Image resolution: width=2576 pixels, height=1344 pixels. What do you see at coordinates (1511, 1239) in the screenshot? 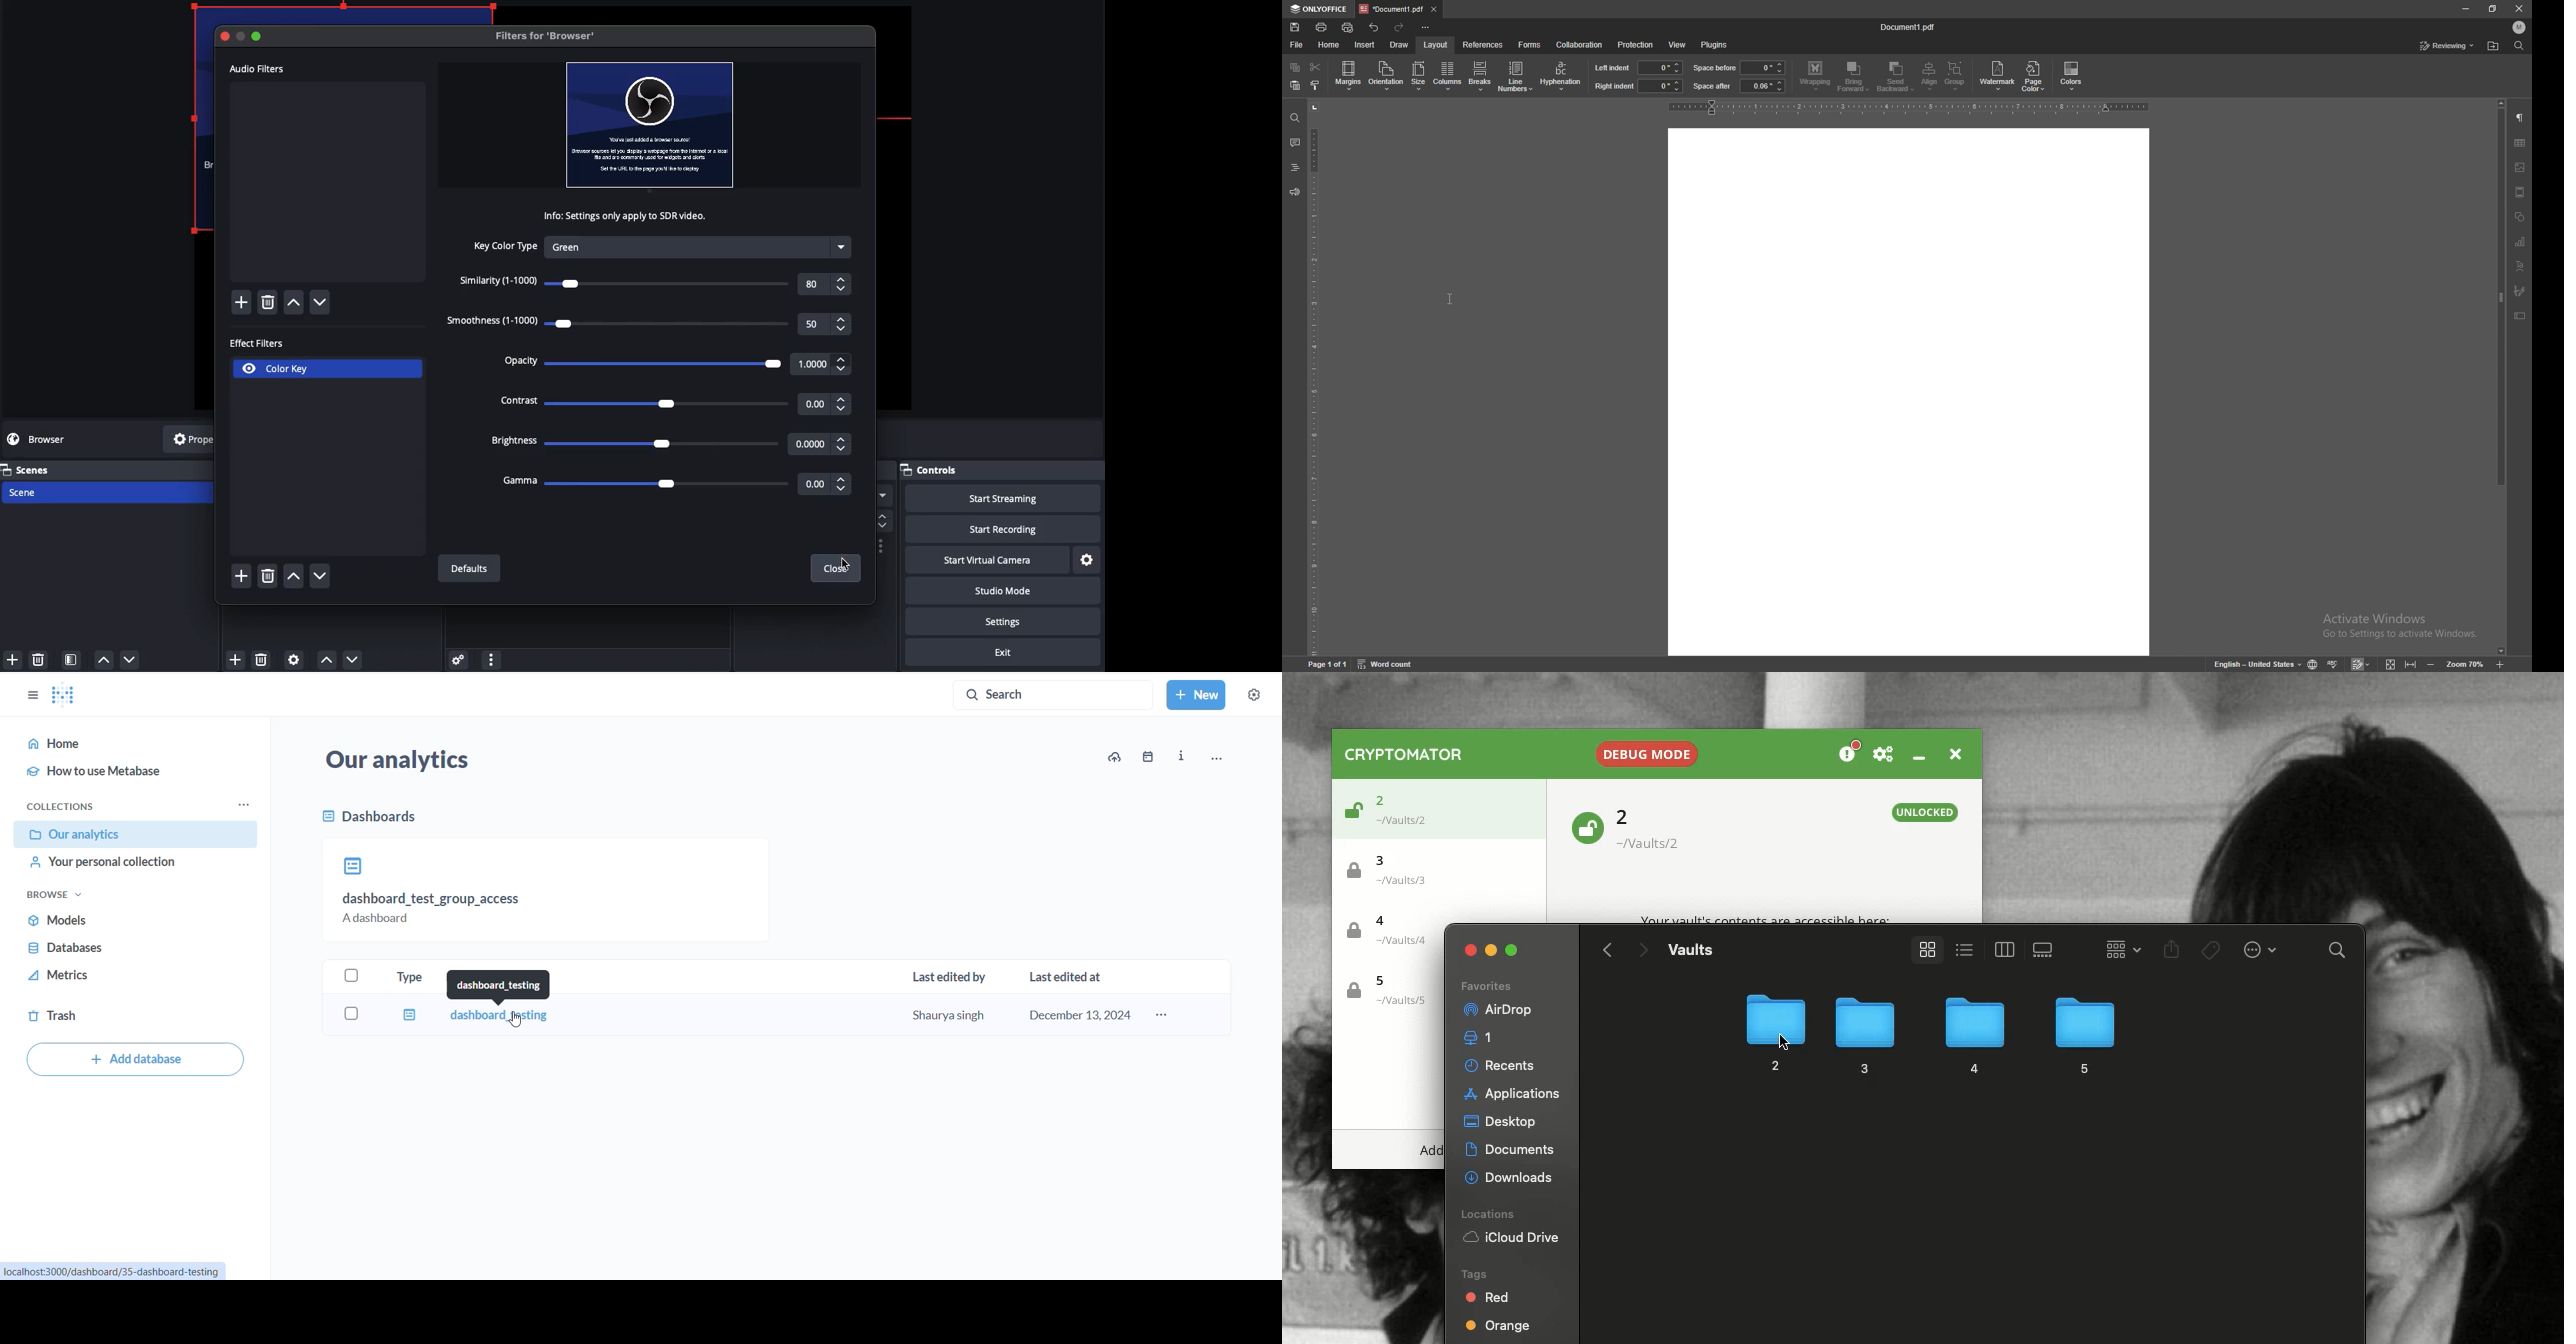
I see `iCloud Drive` at bounding box center [1511, 1239].